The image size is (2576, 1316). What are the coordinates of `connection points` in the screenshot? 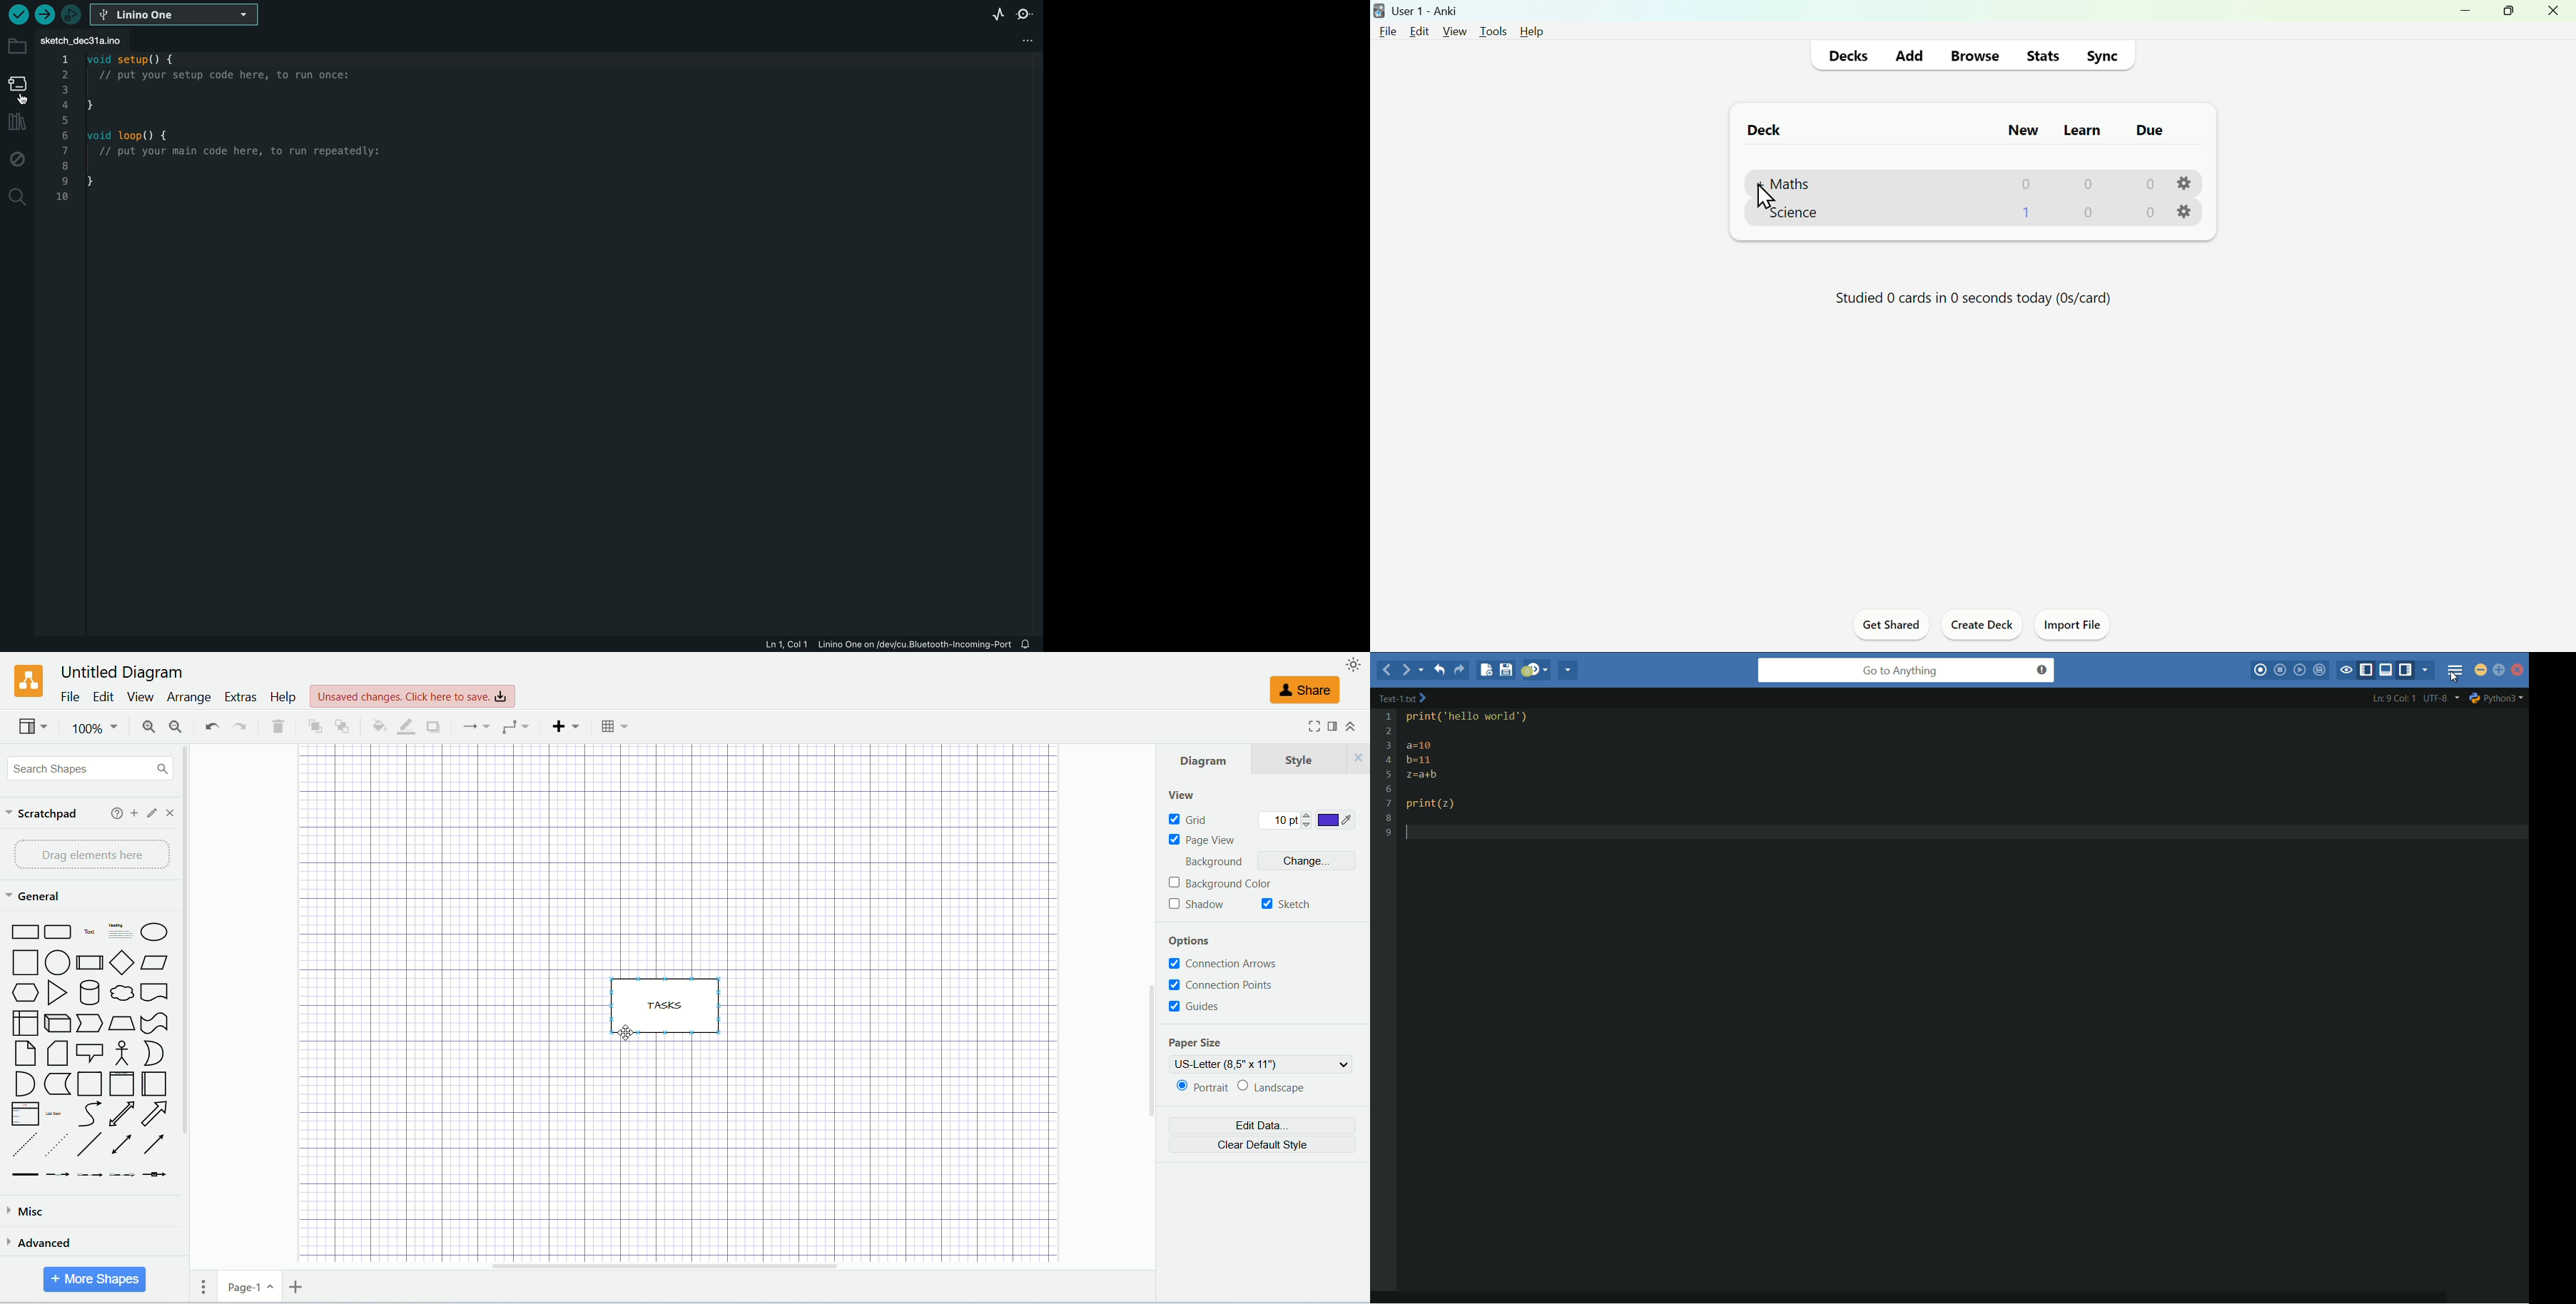 It's located at (1227, 984).